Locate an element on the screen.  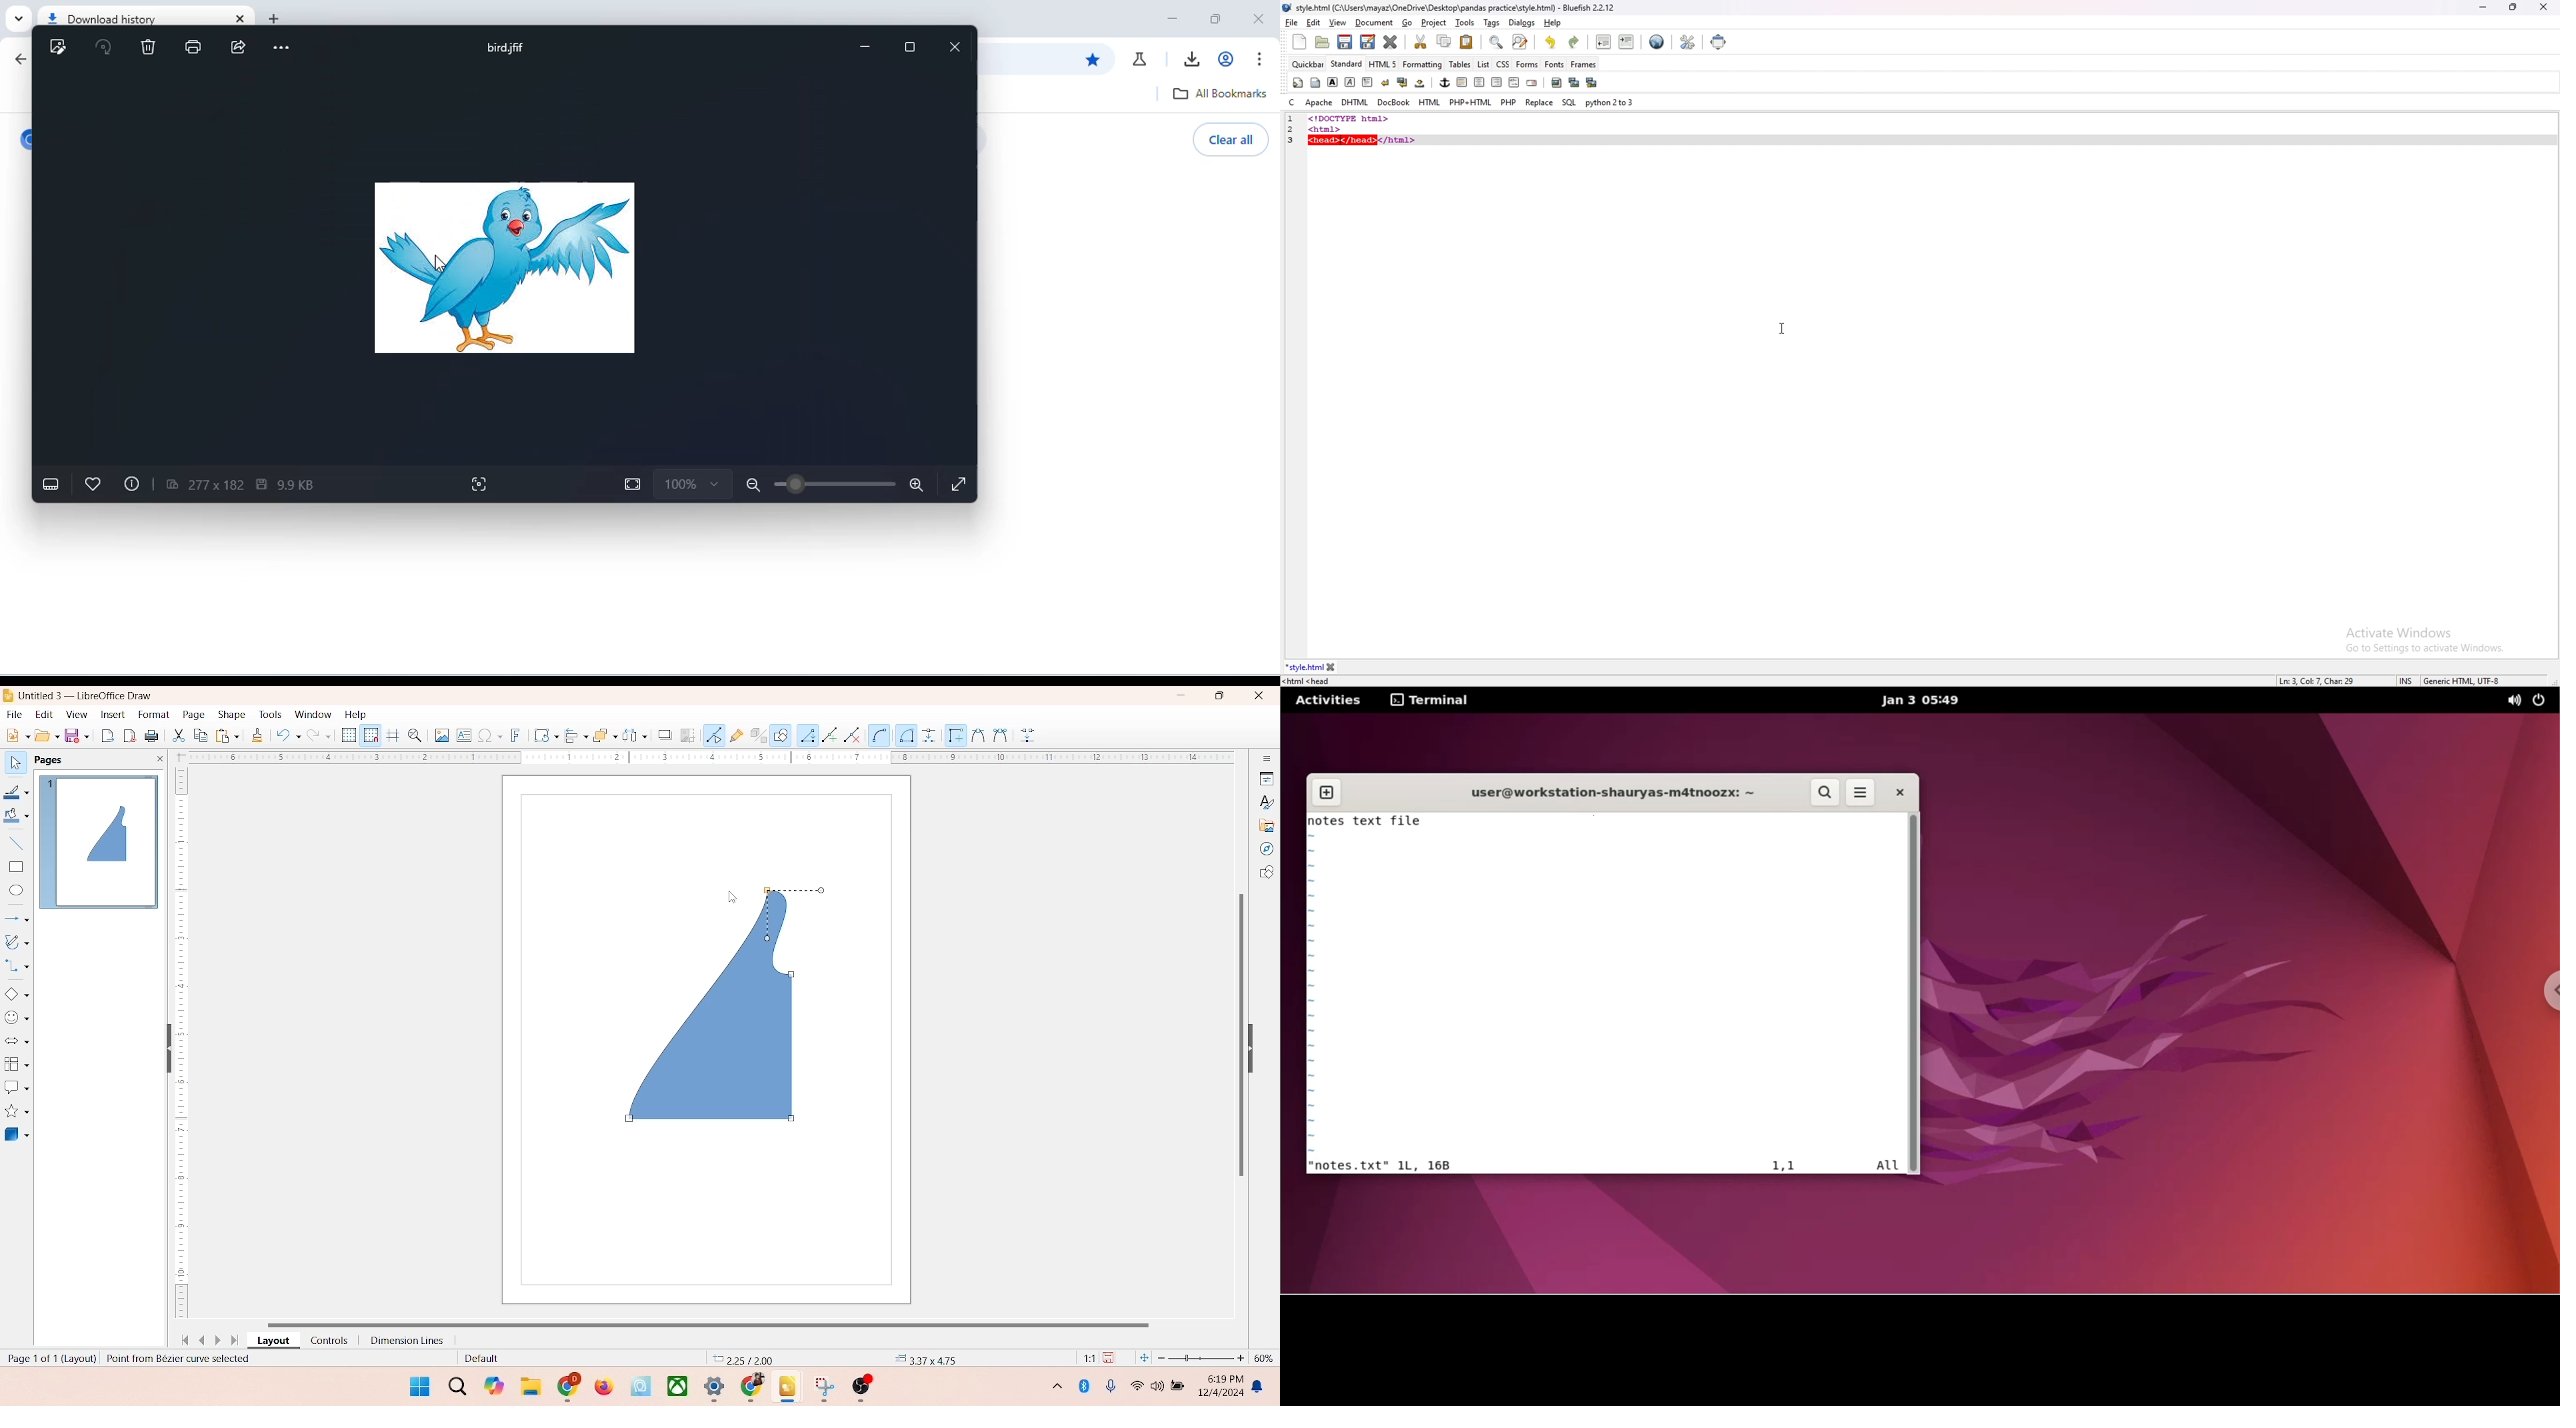
last page is located at coordinates (236, 1341).